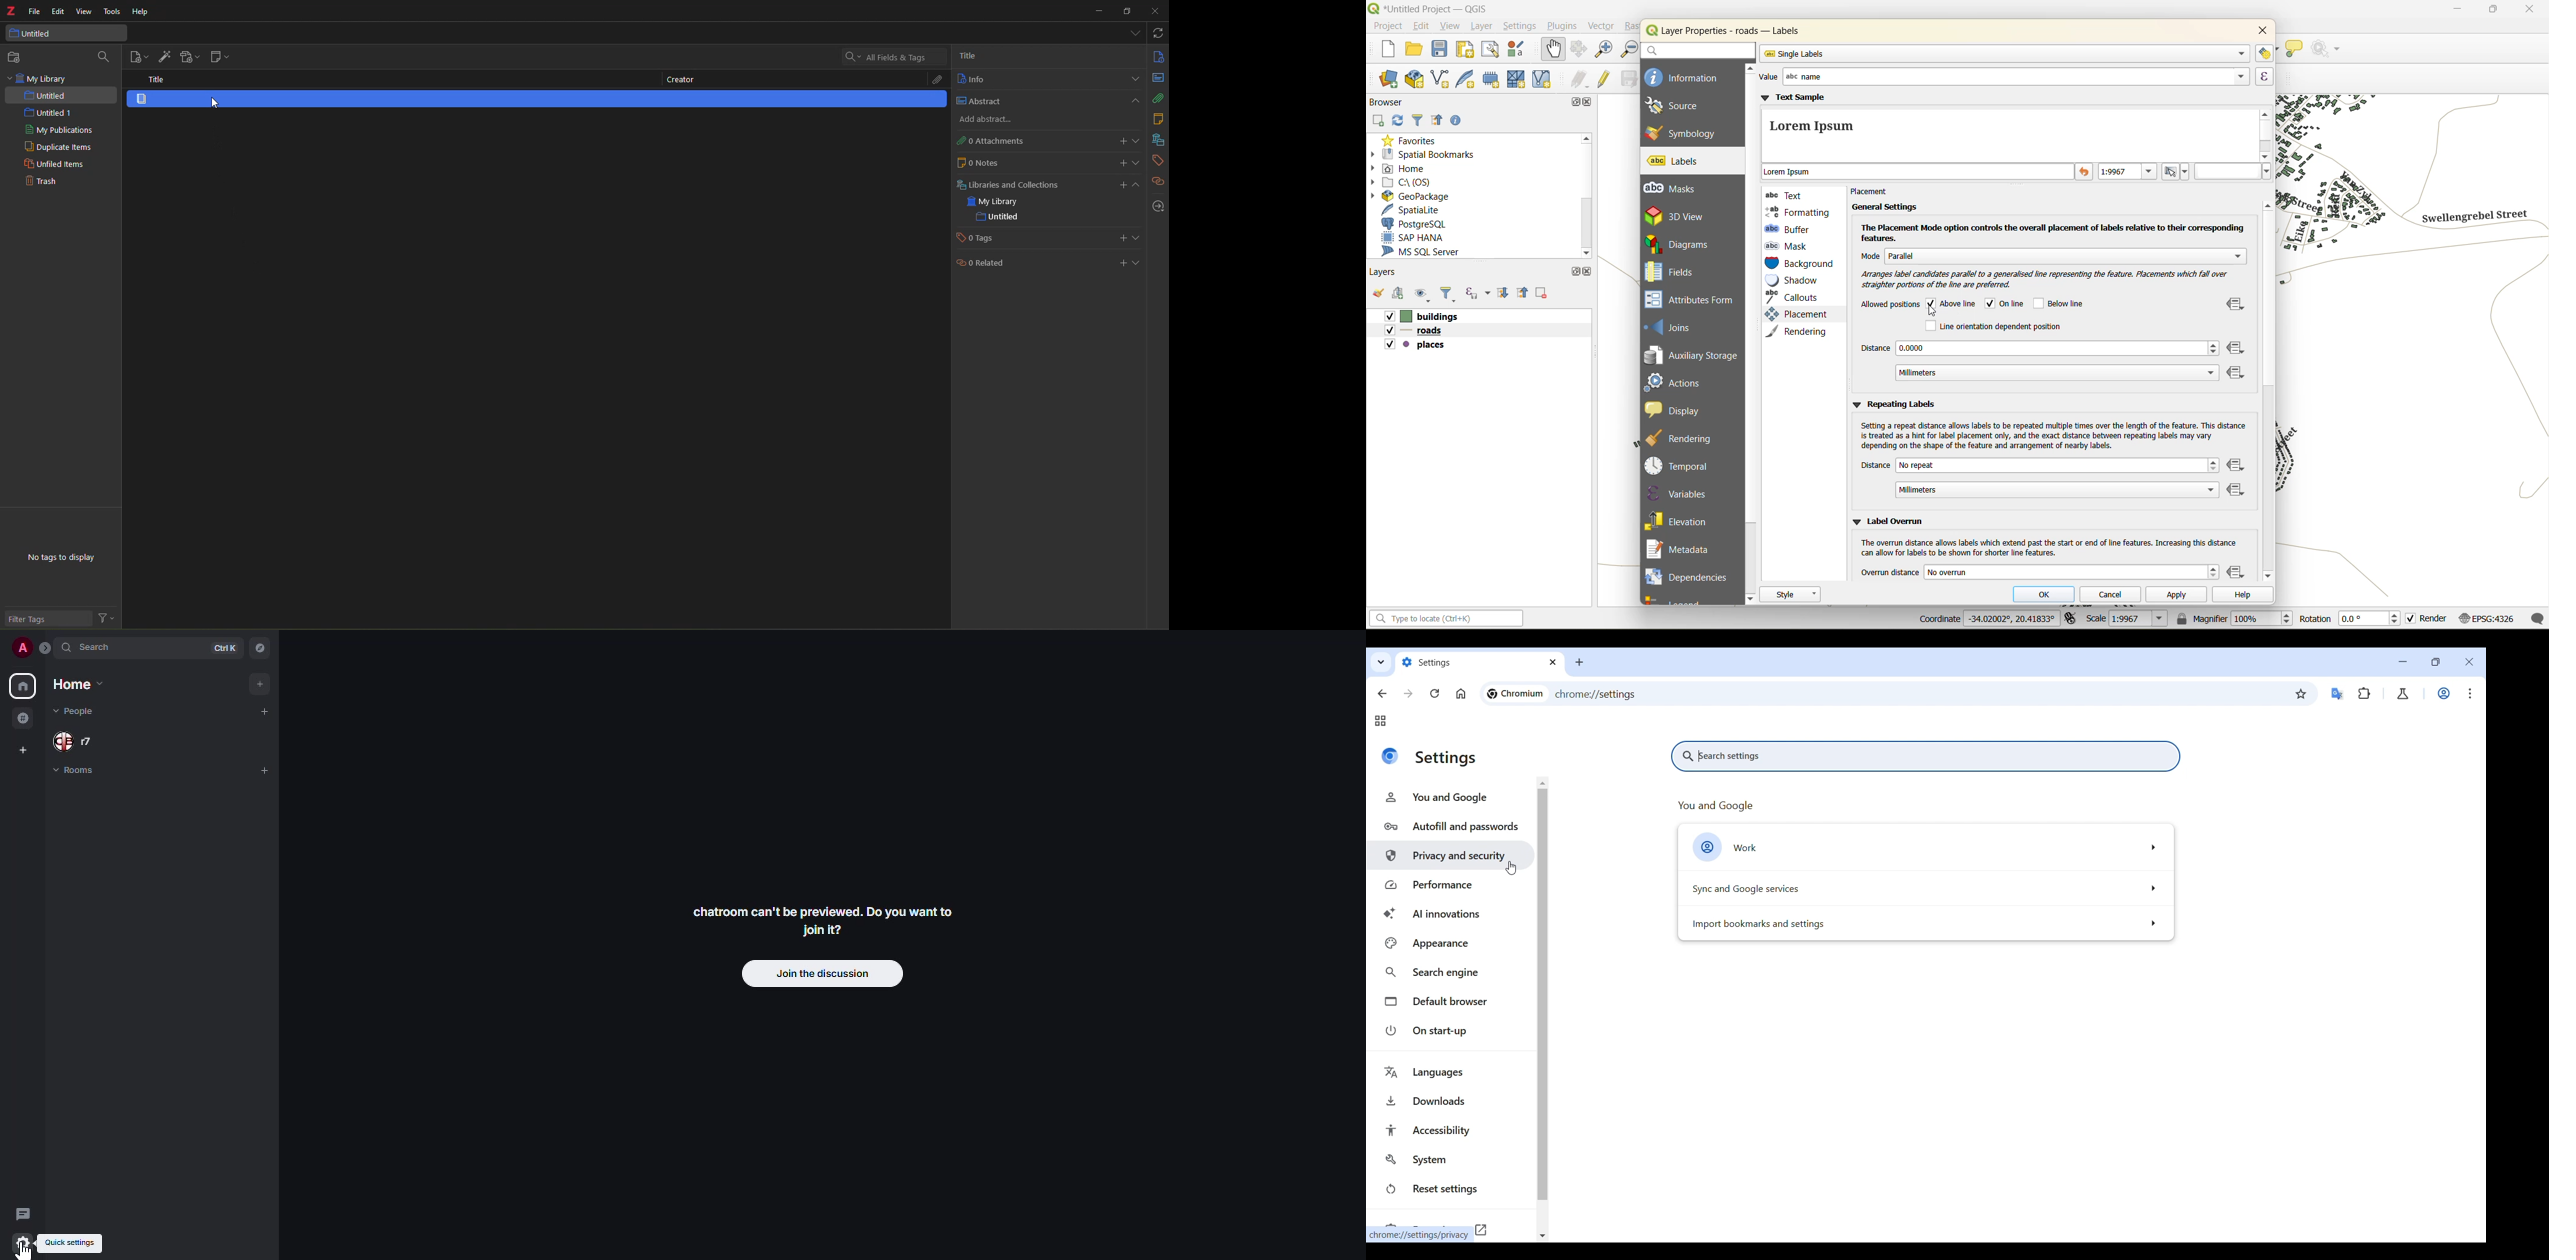 This screenshot has height=1260, width=2576. Describe the element at coordinates (2403, 694) in the screenshot. I see `Chrome labs` at that location.